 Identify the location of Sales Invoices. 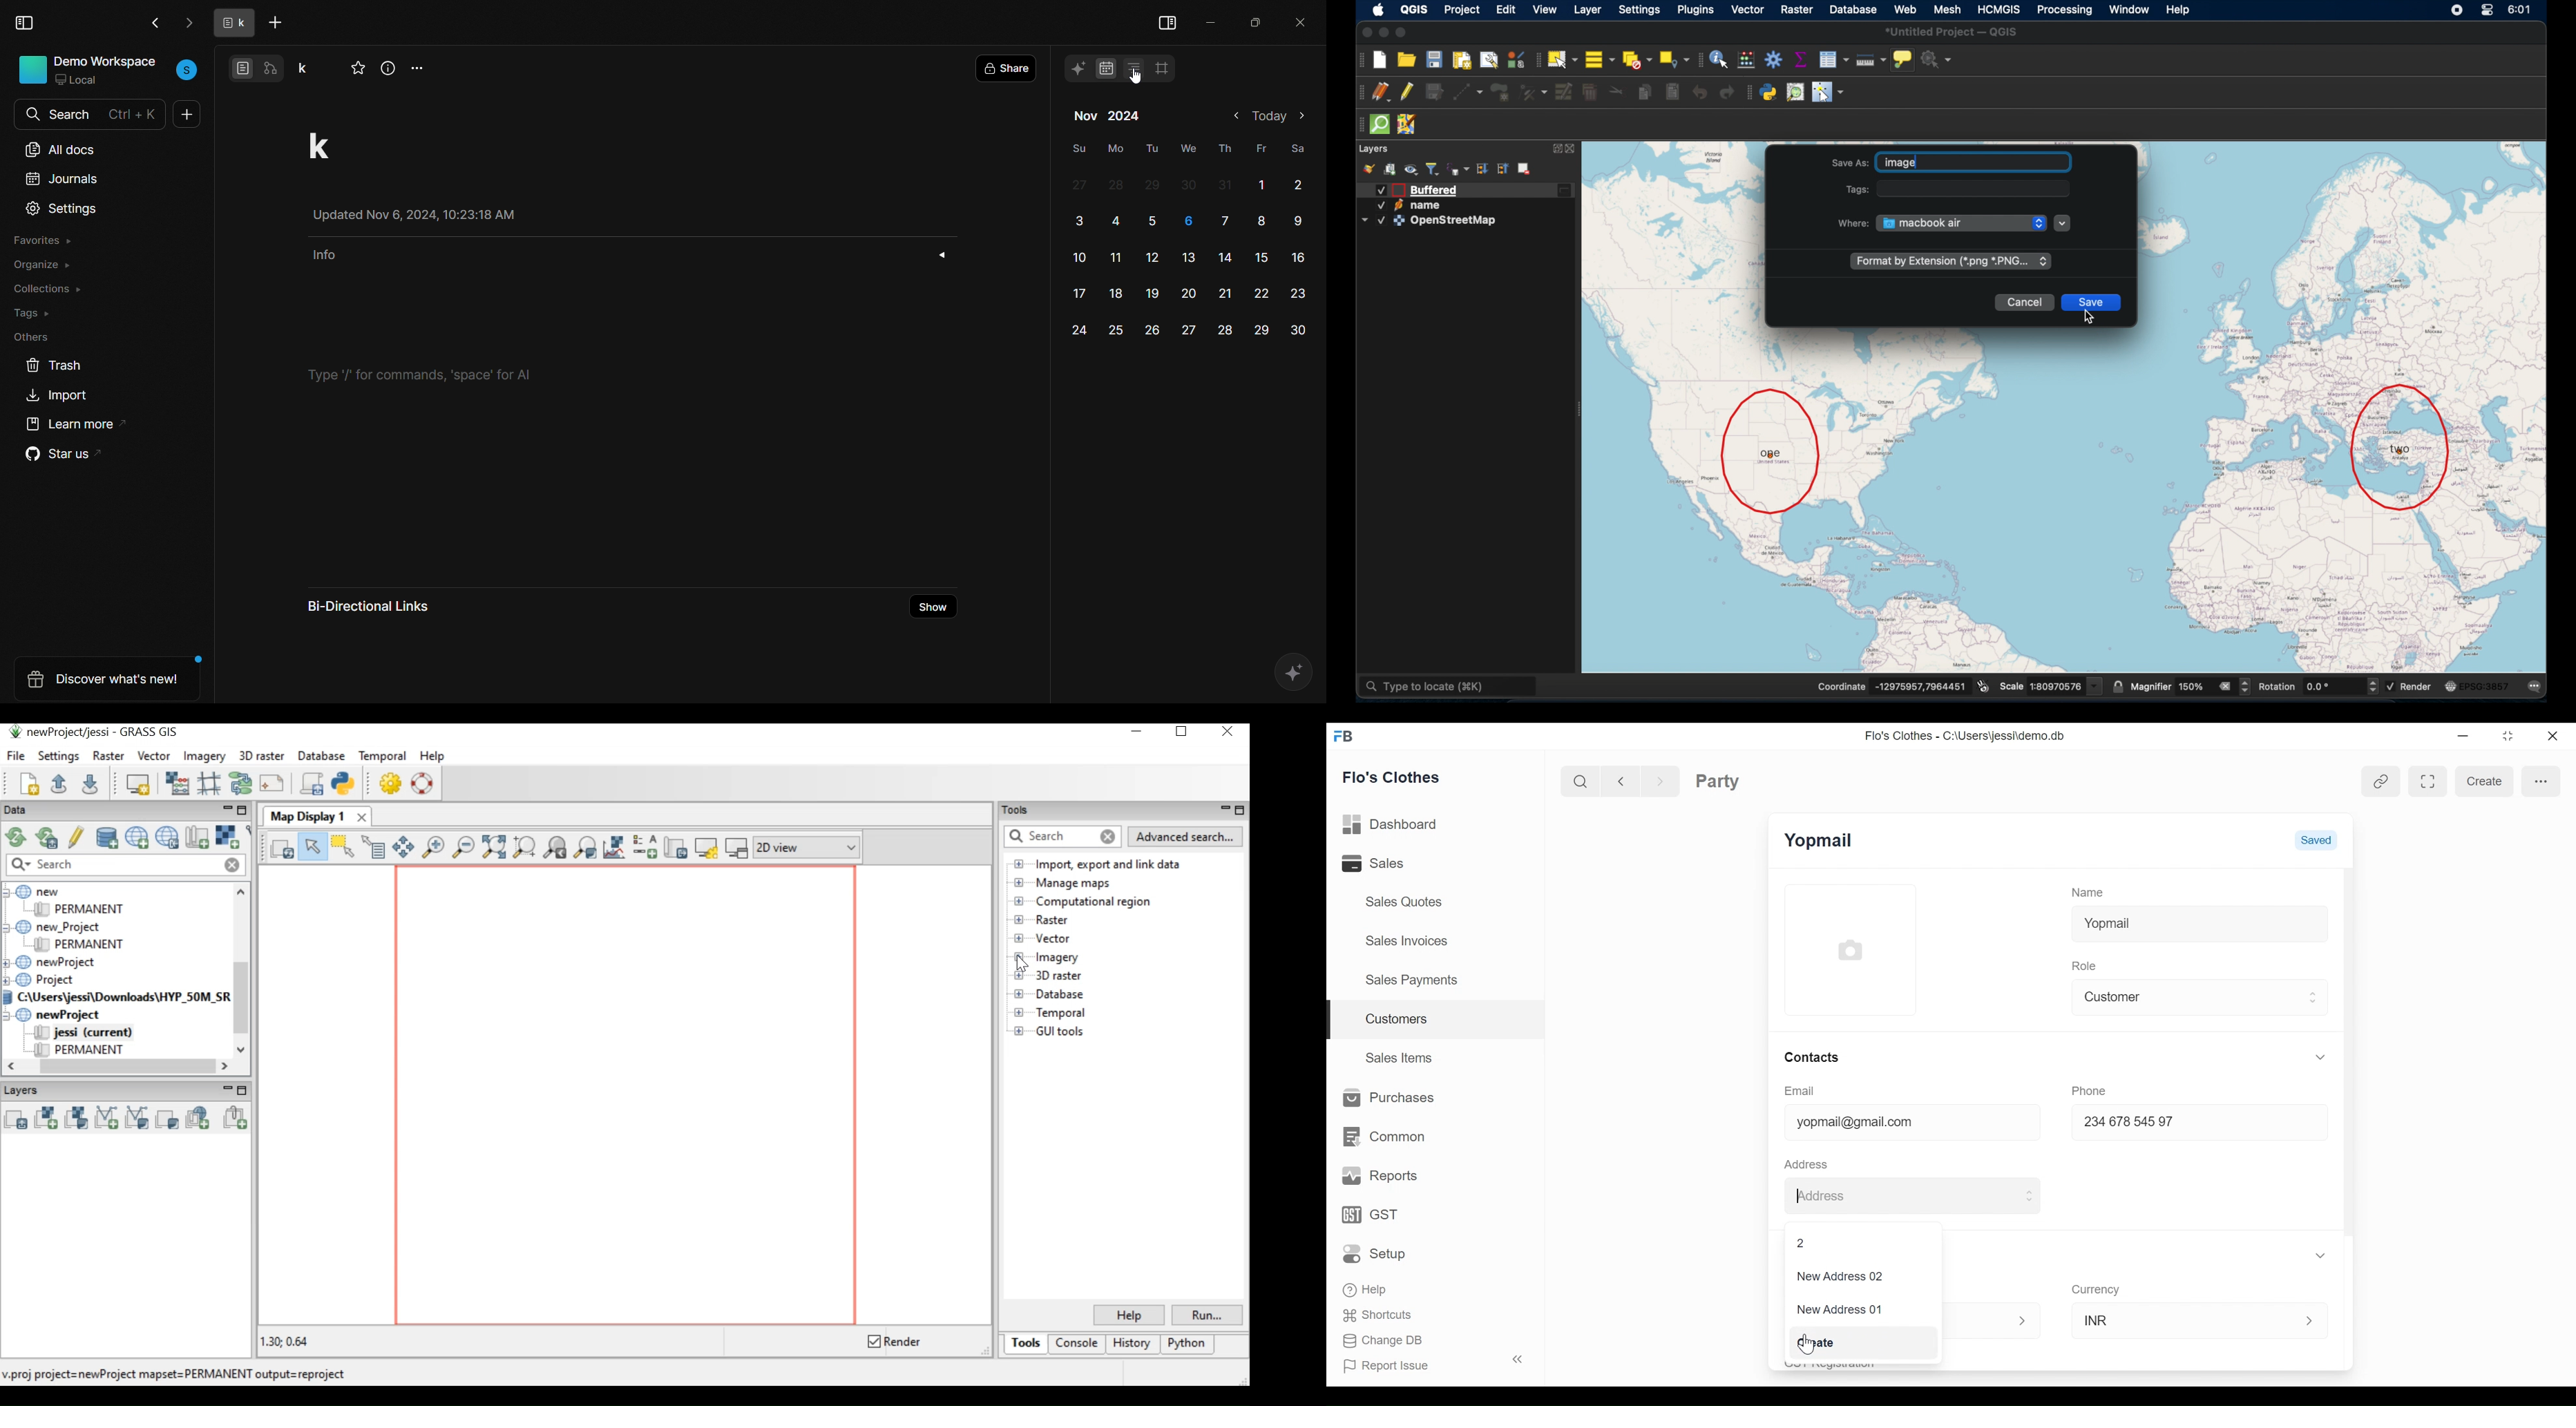
(1408, 940).